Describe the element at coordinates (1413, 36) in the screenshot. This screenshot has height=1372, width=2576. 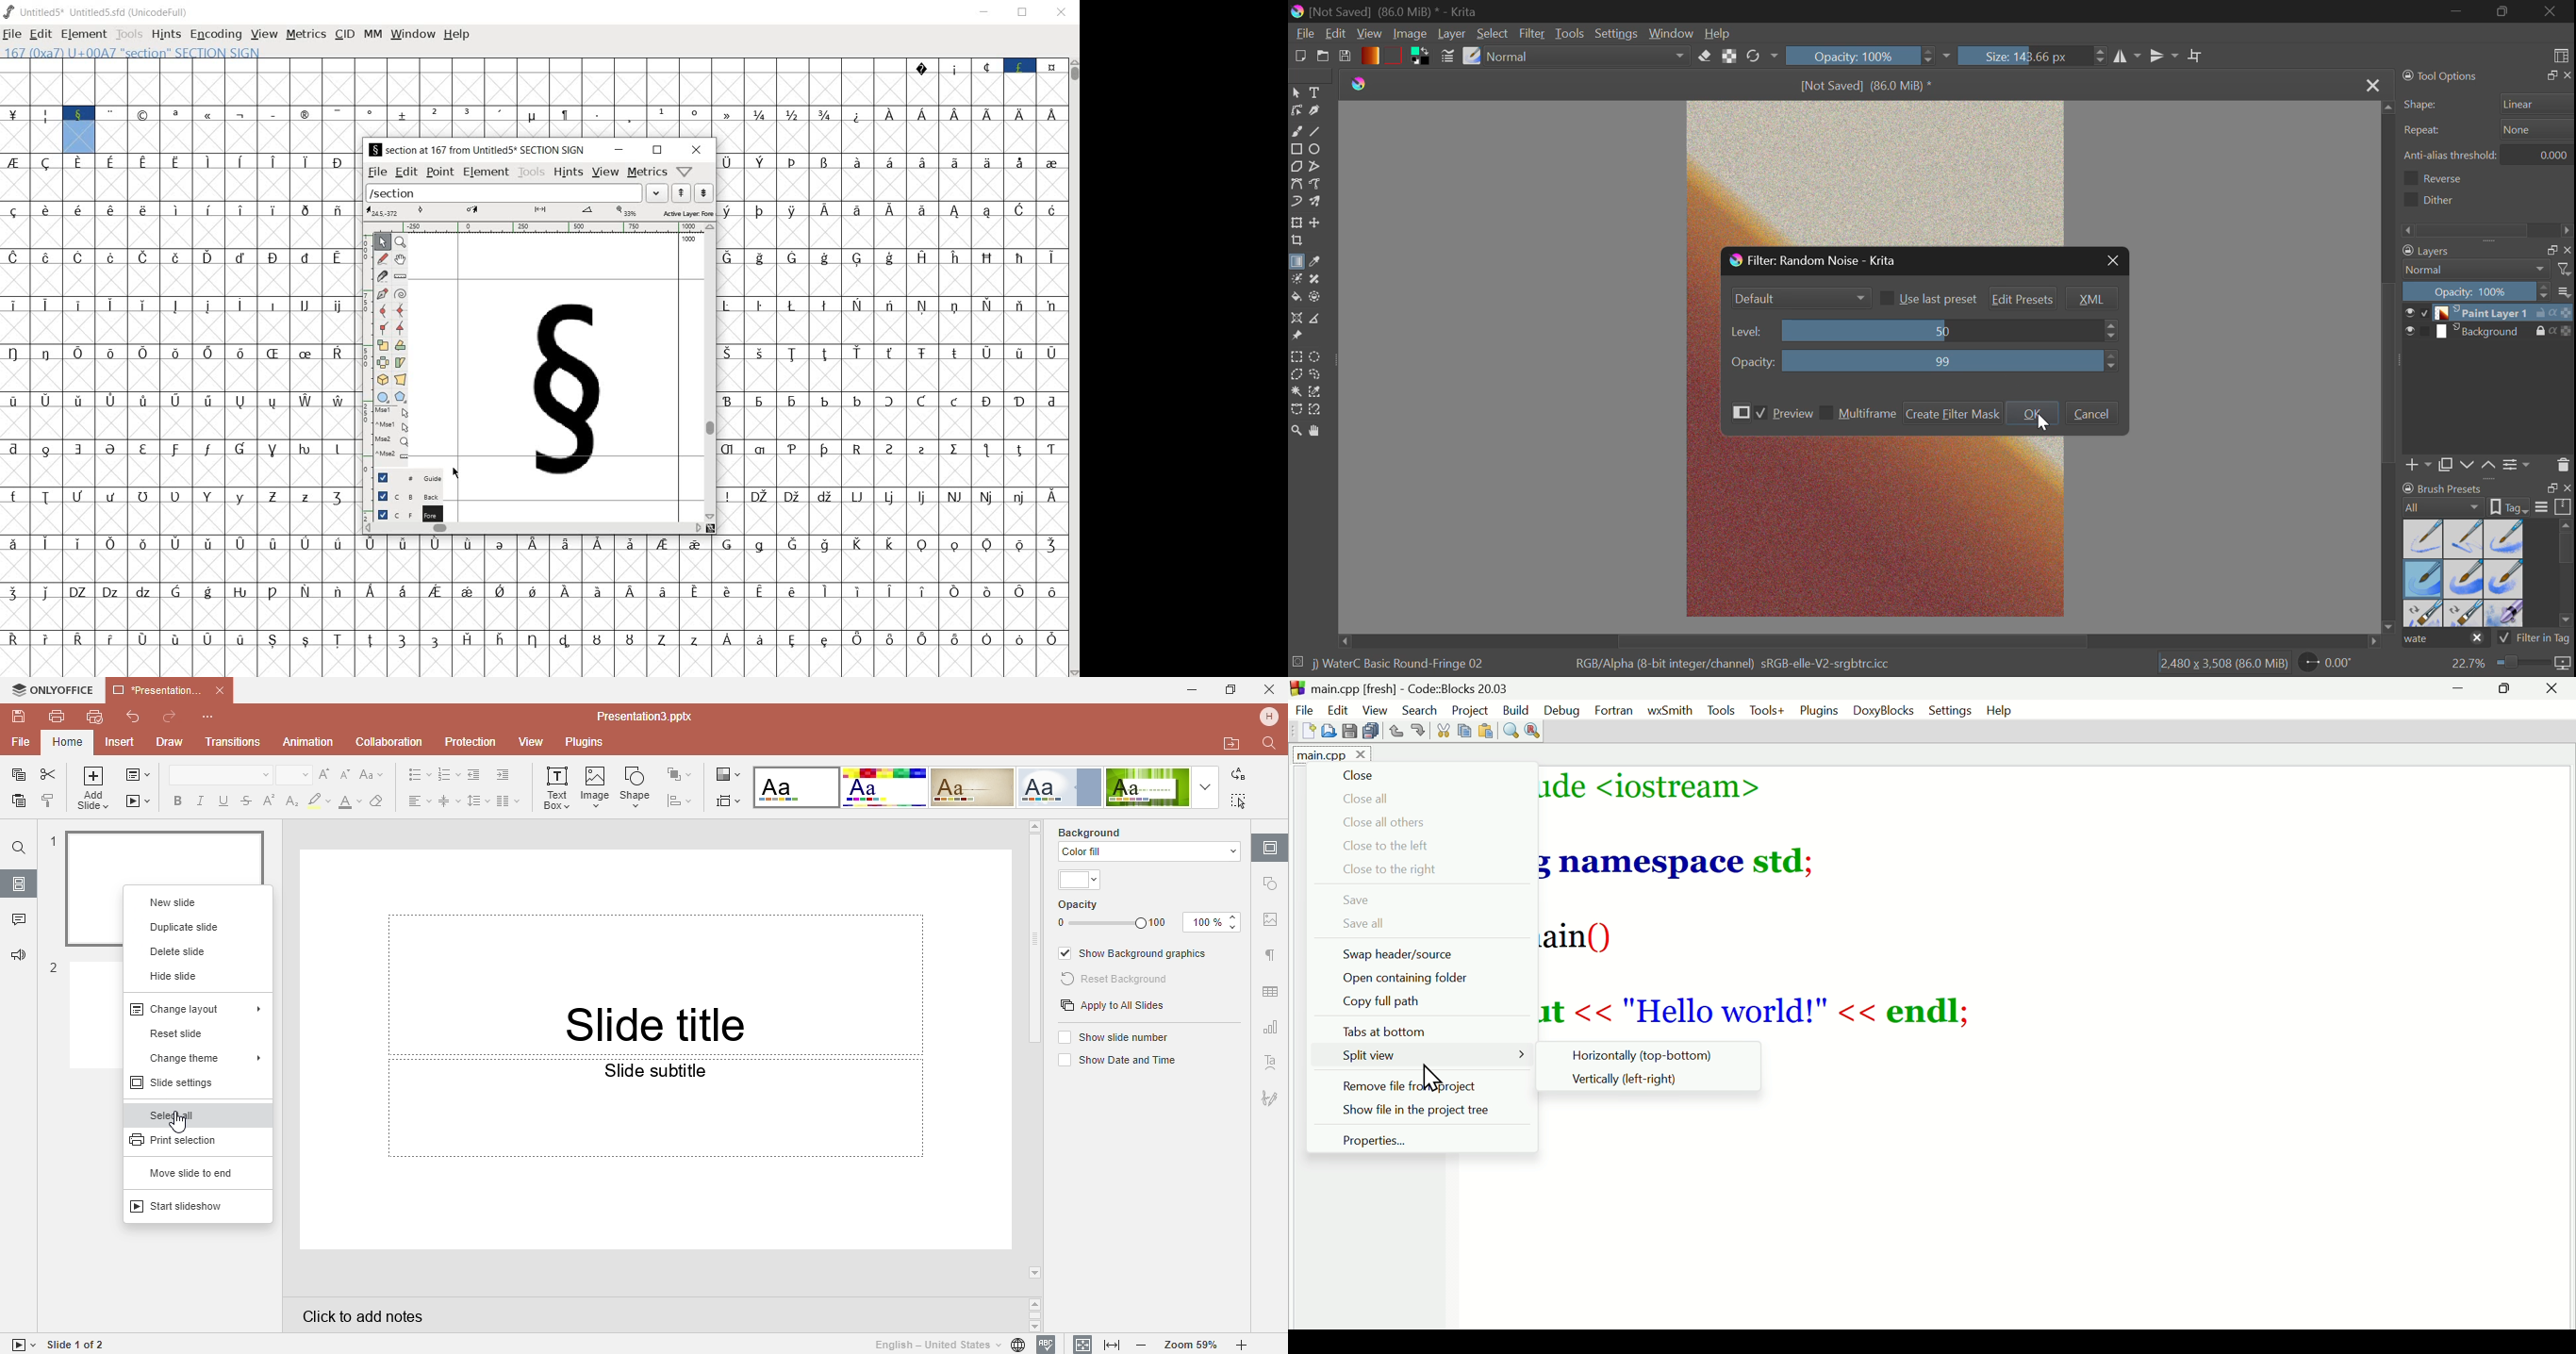
I see `Image` at that location.